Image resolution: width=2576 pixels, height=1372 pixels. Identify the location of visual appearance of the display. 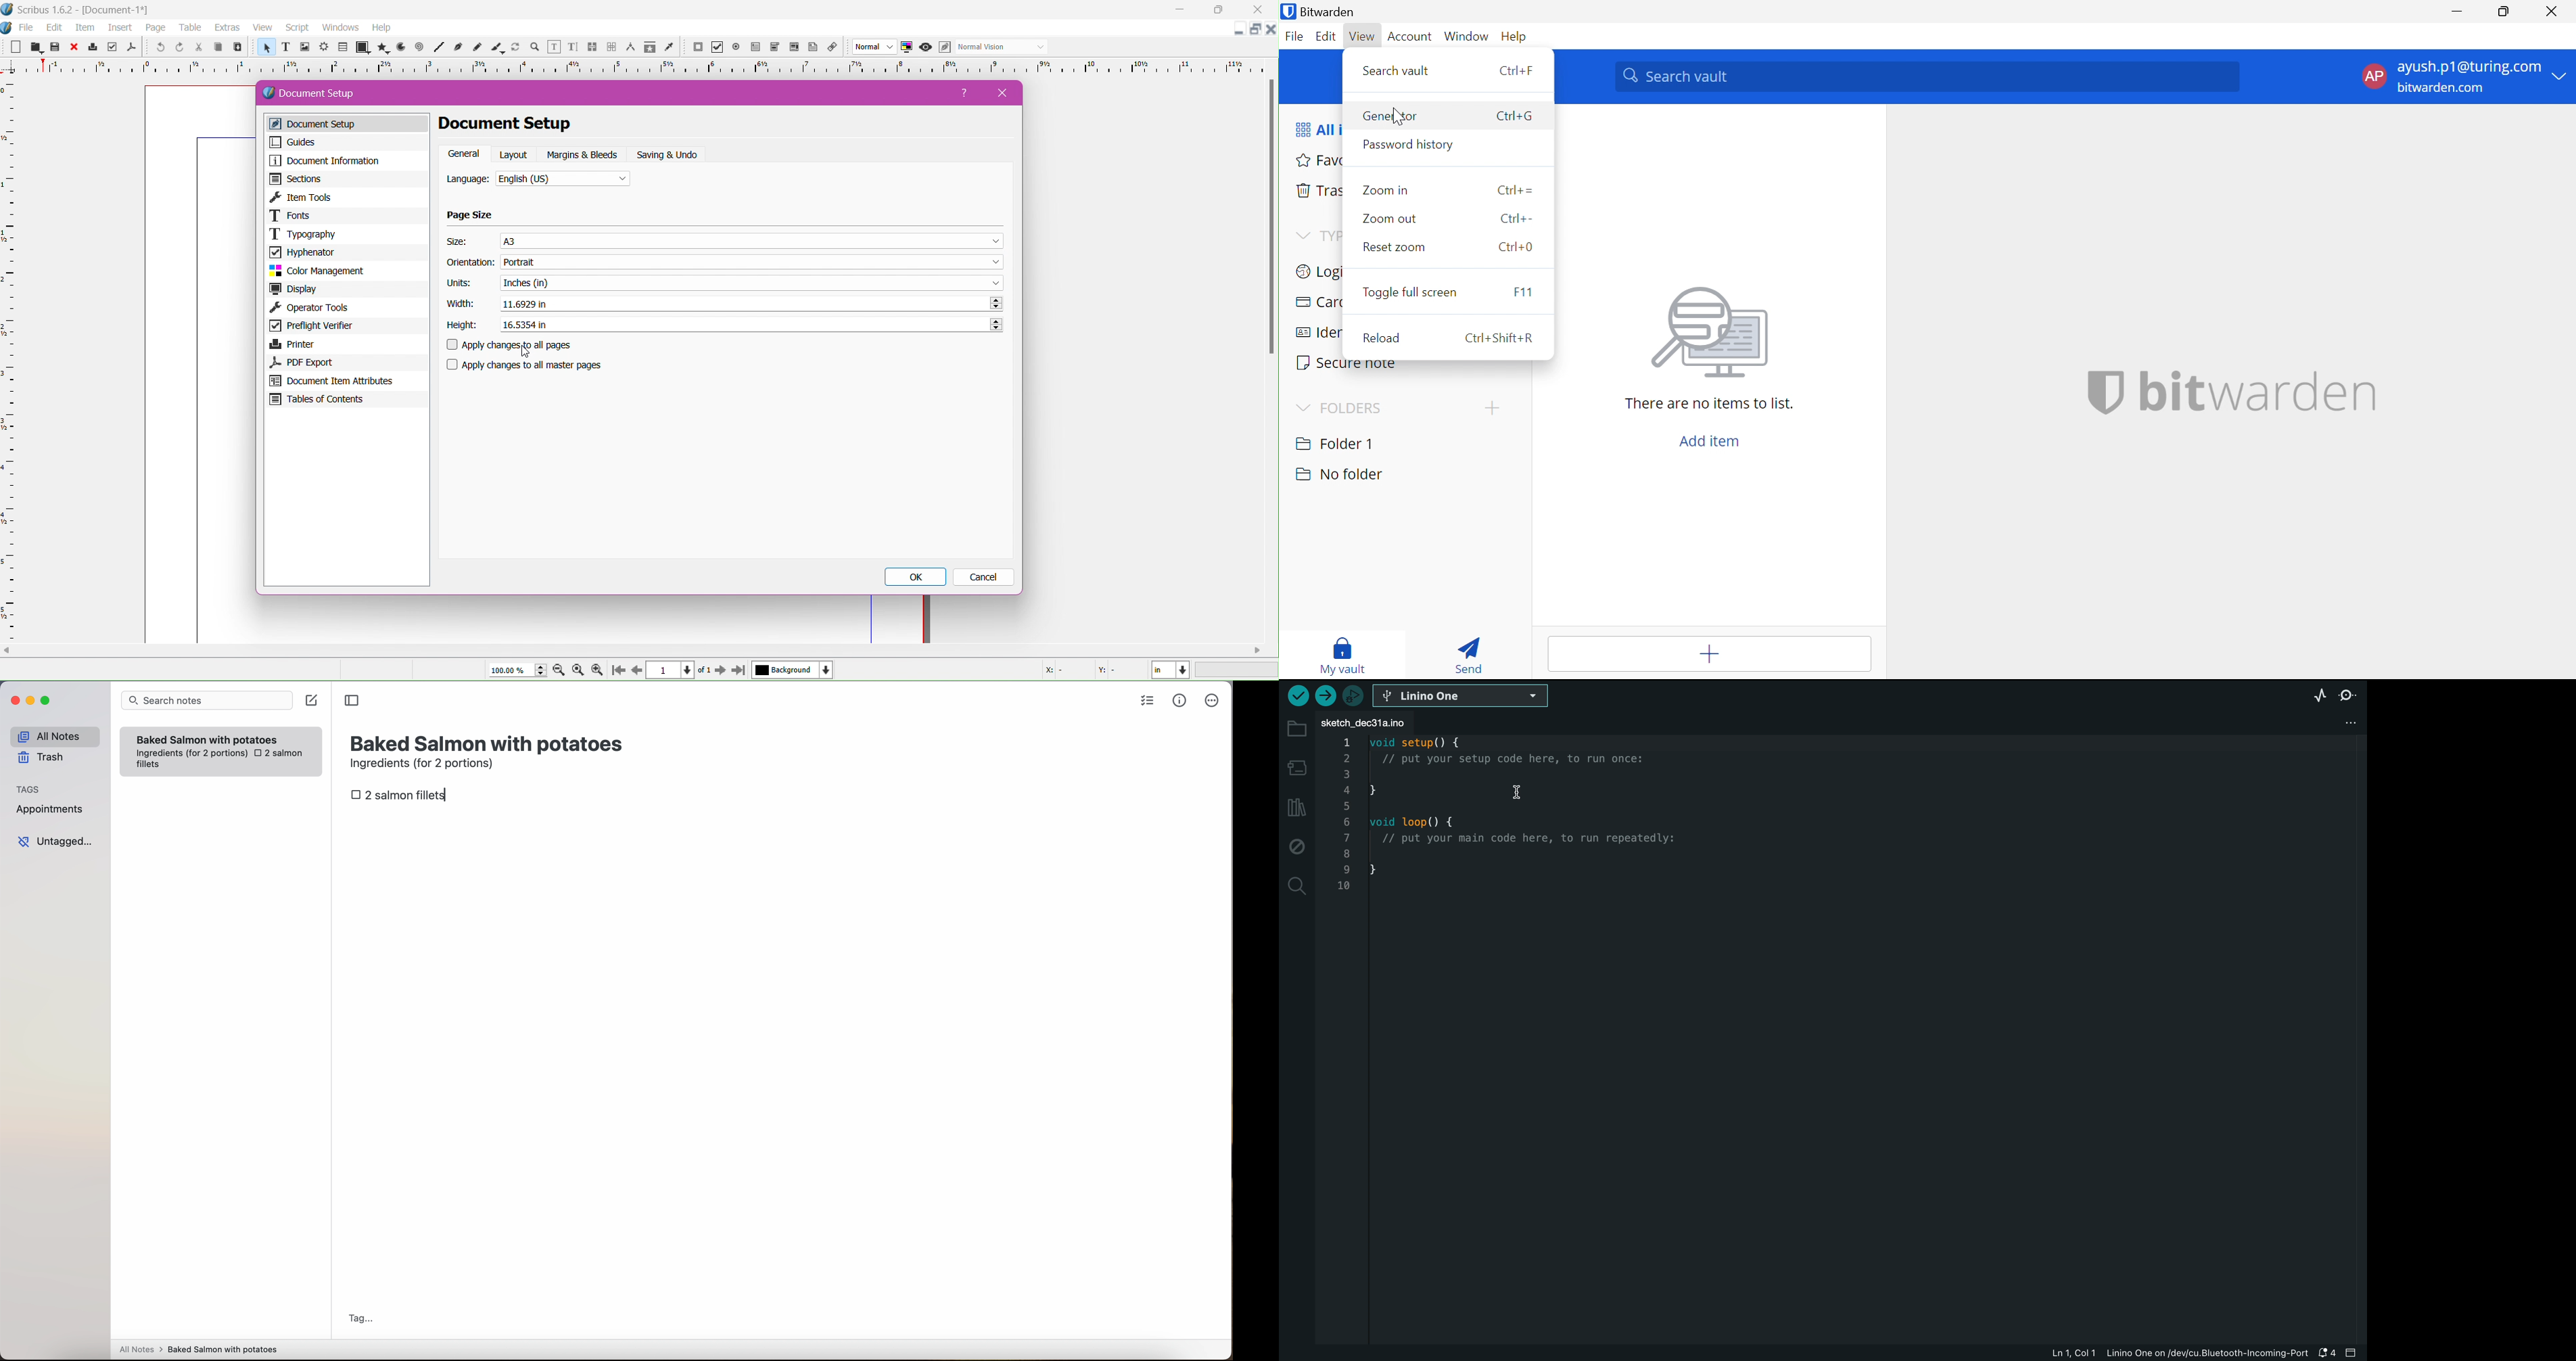
(1001, 47).